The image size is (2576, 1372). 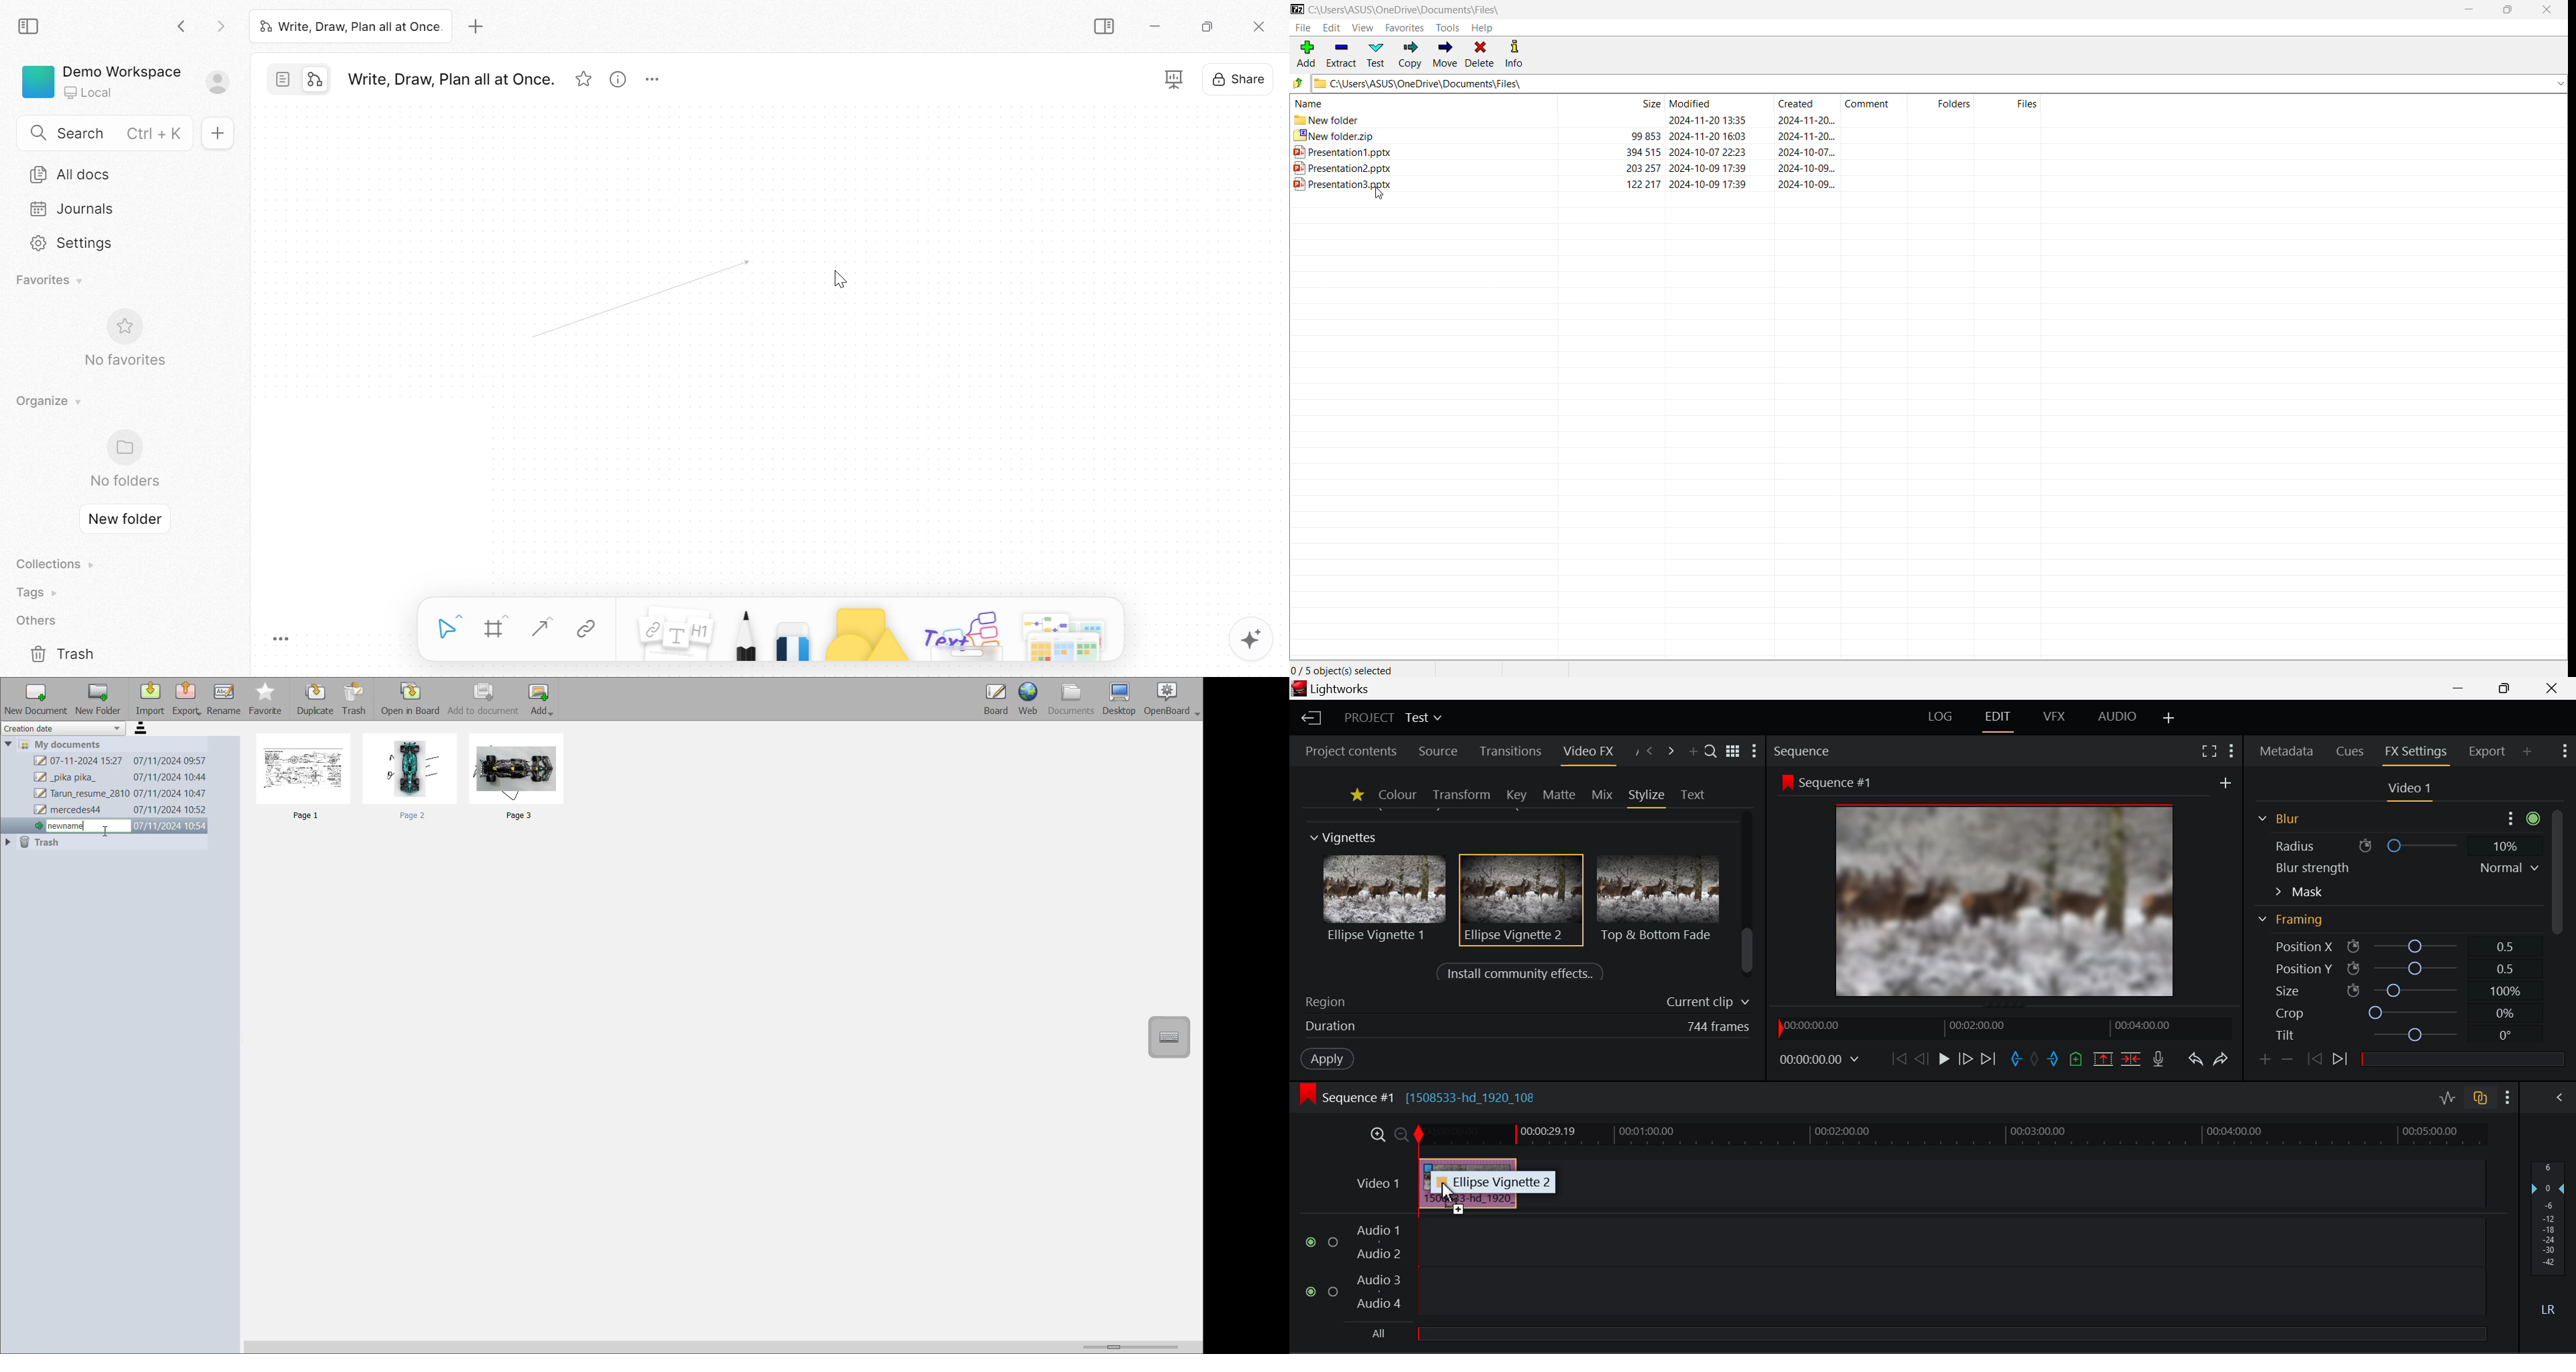 I want to click on Toggle auto track sync, so click(x=2479, y=1096).